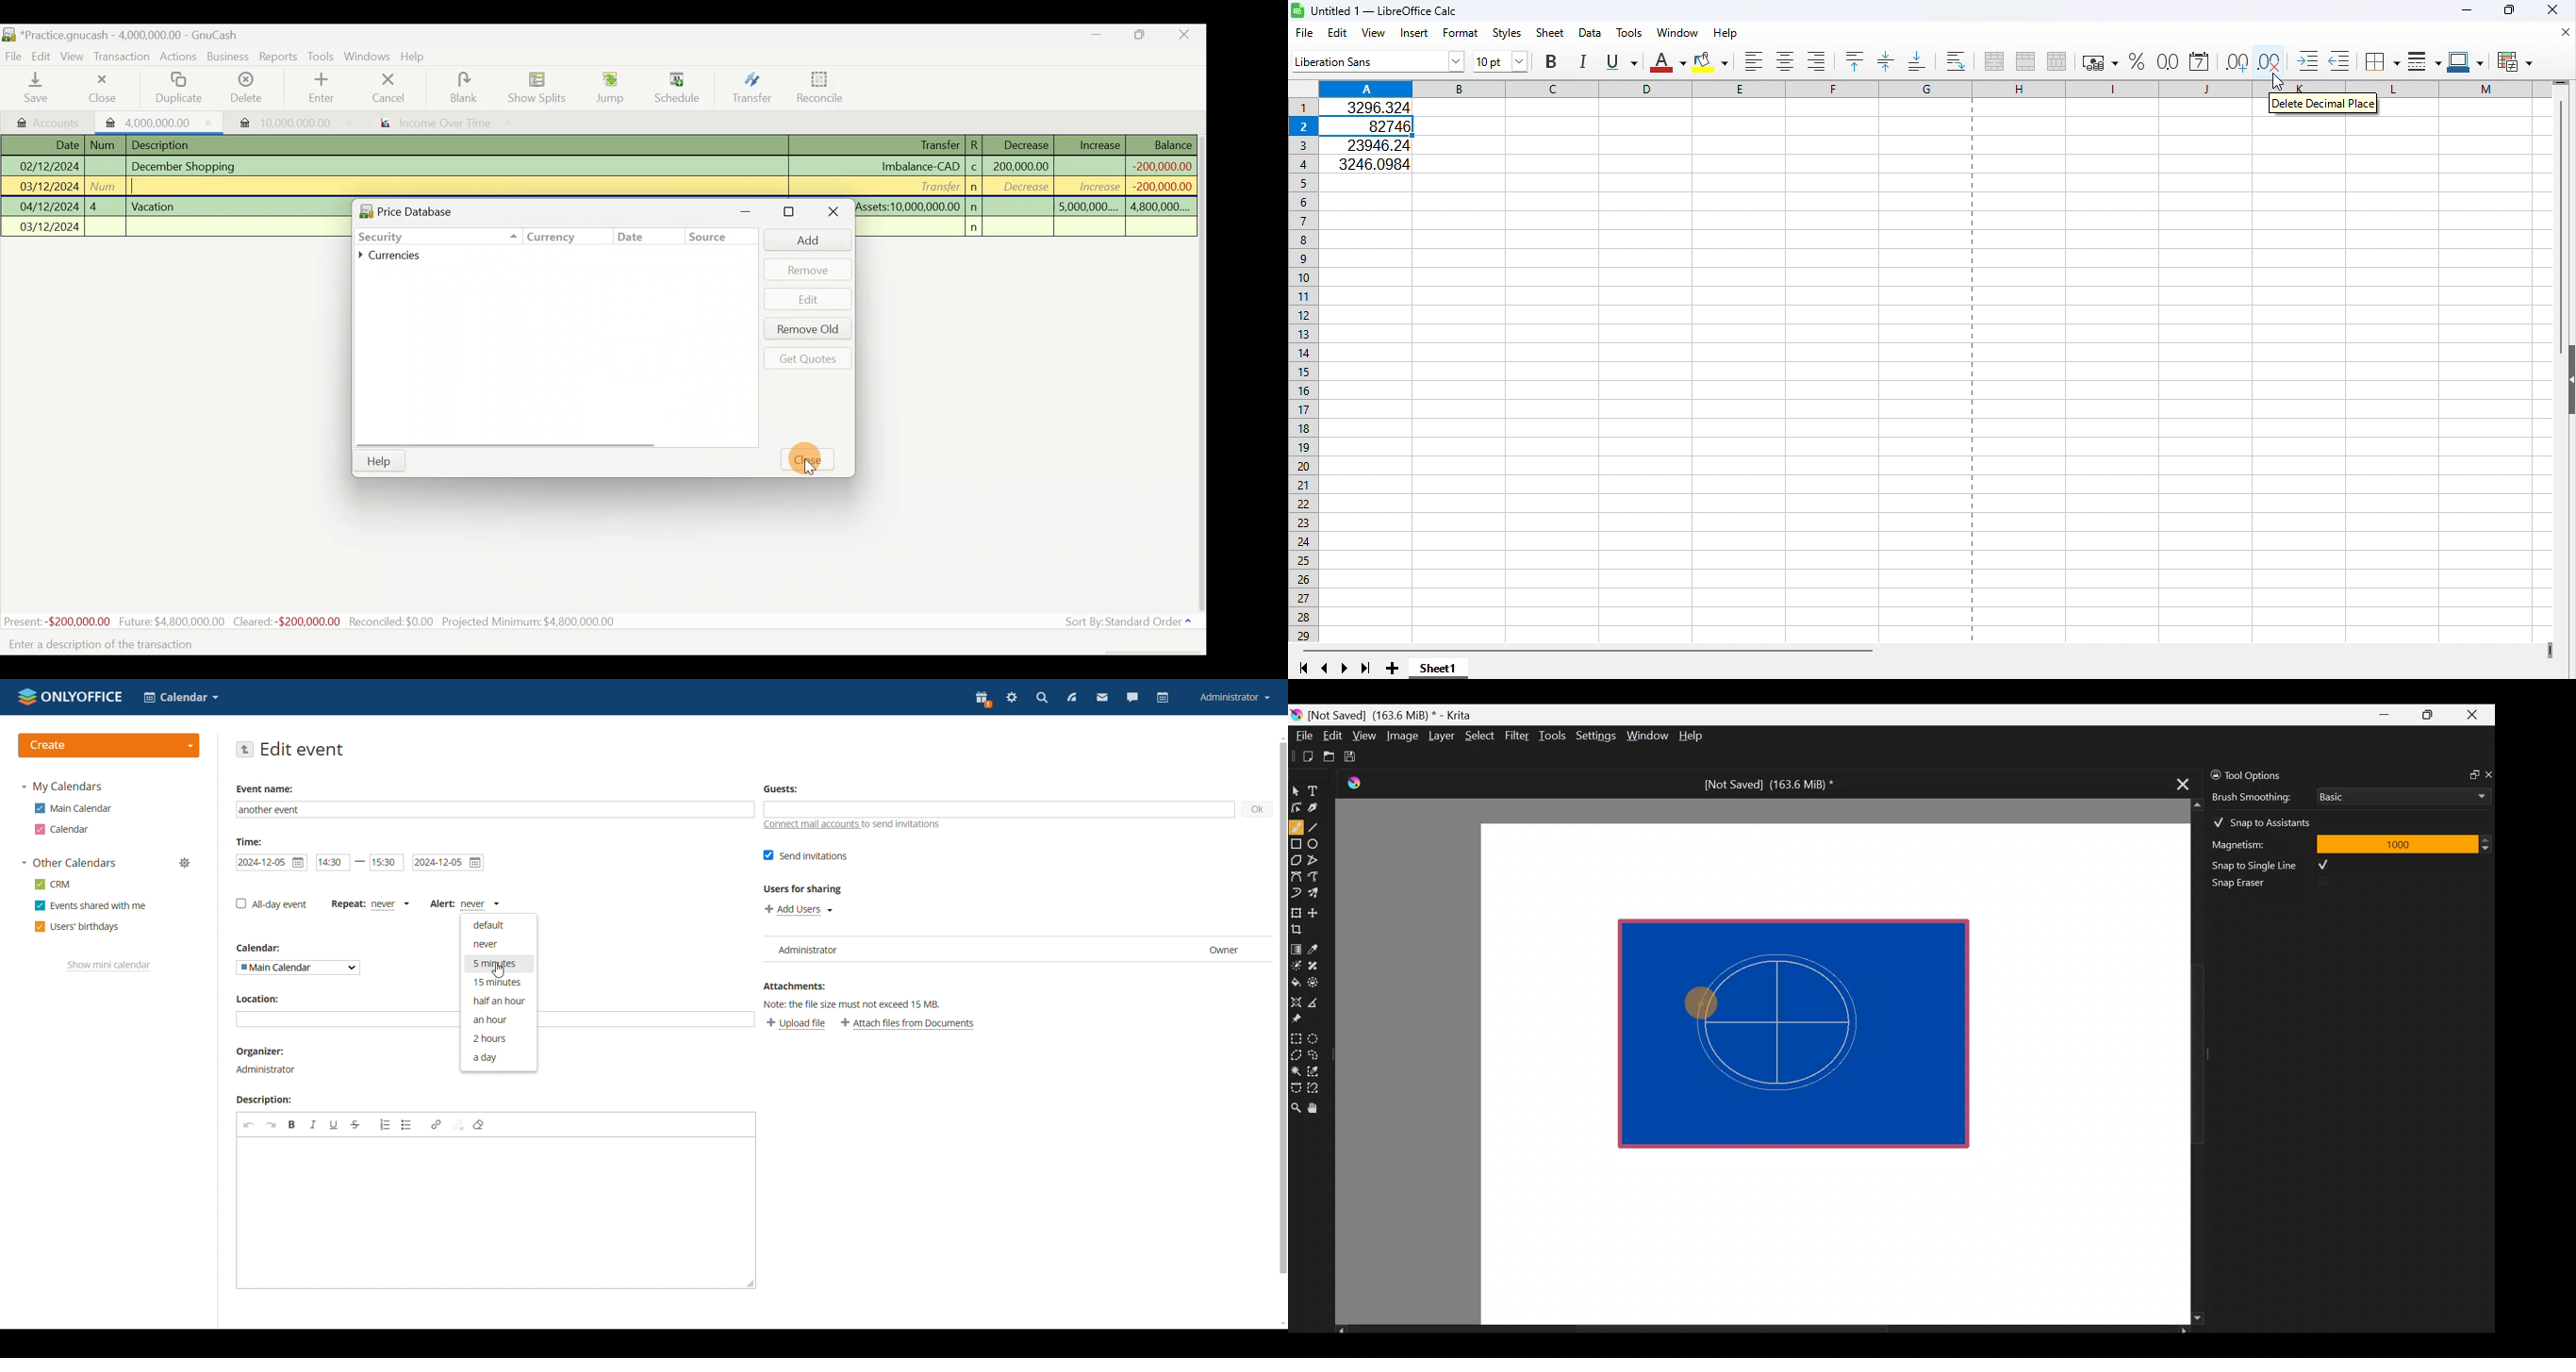  Describe the element at coordinates (2513, 60) in the screenshot. I see `Conditional` at that location.